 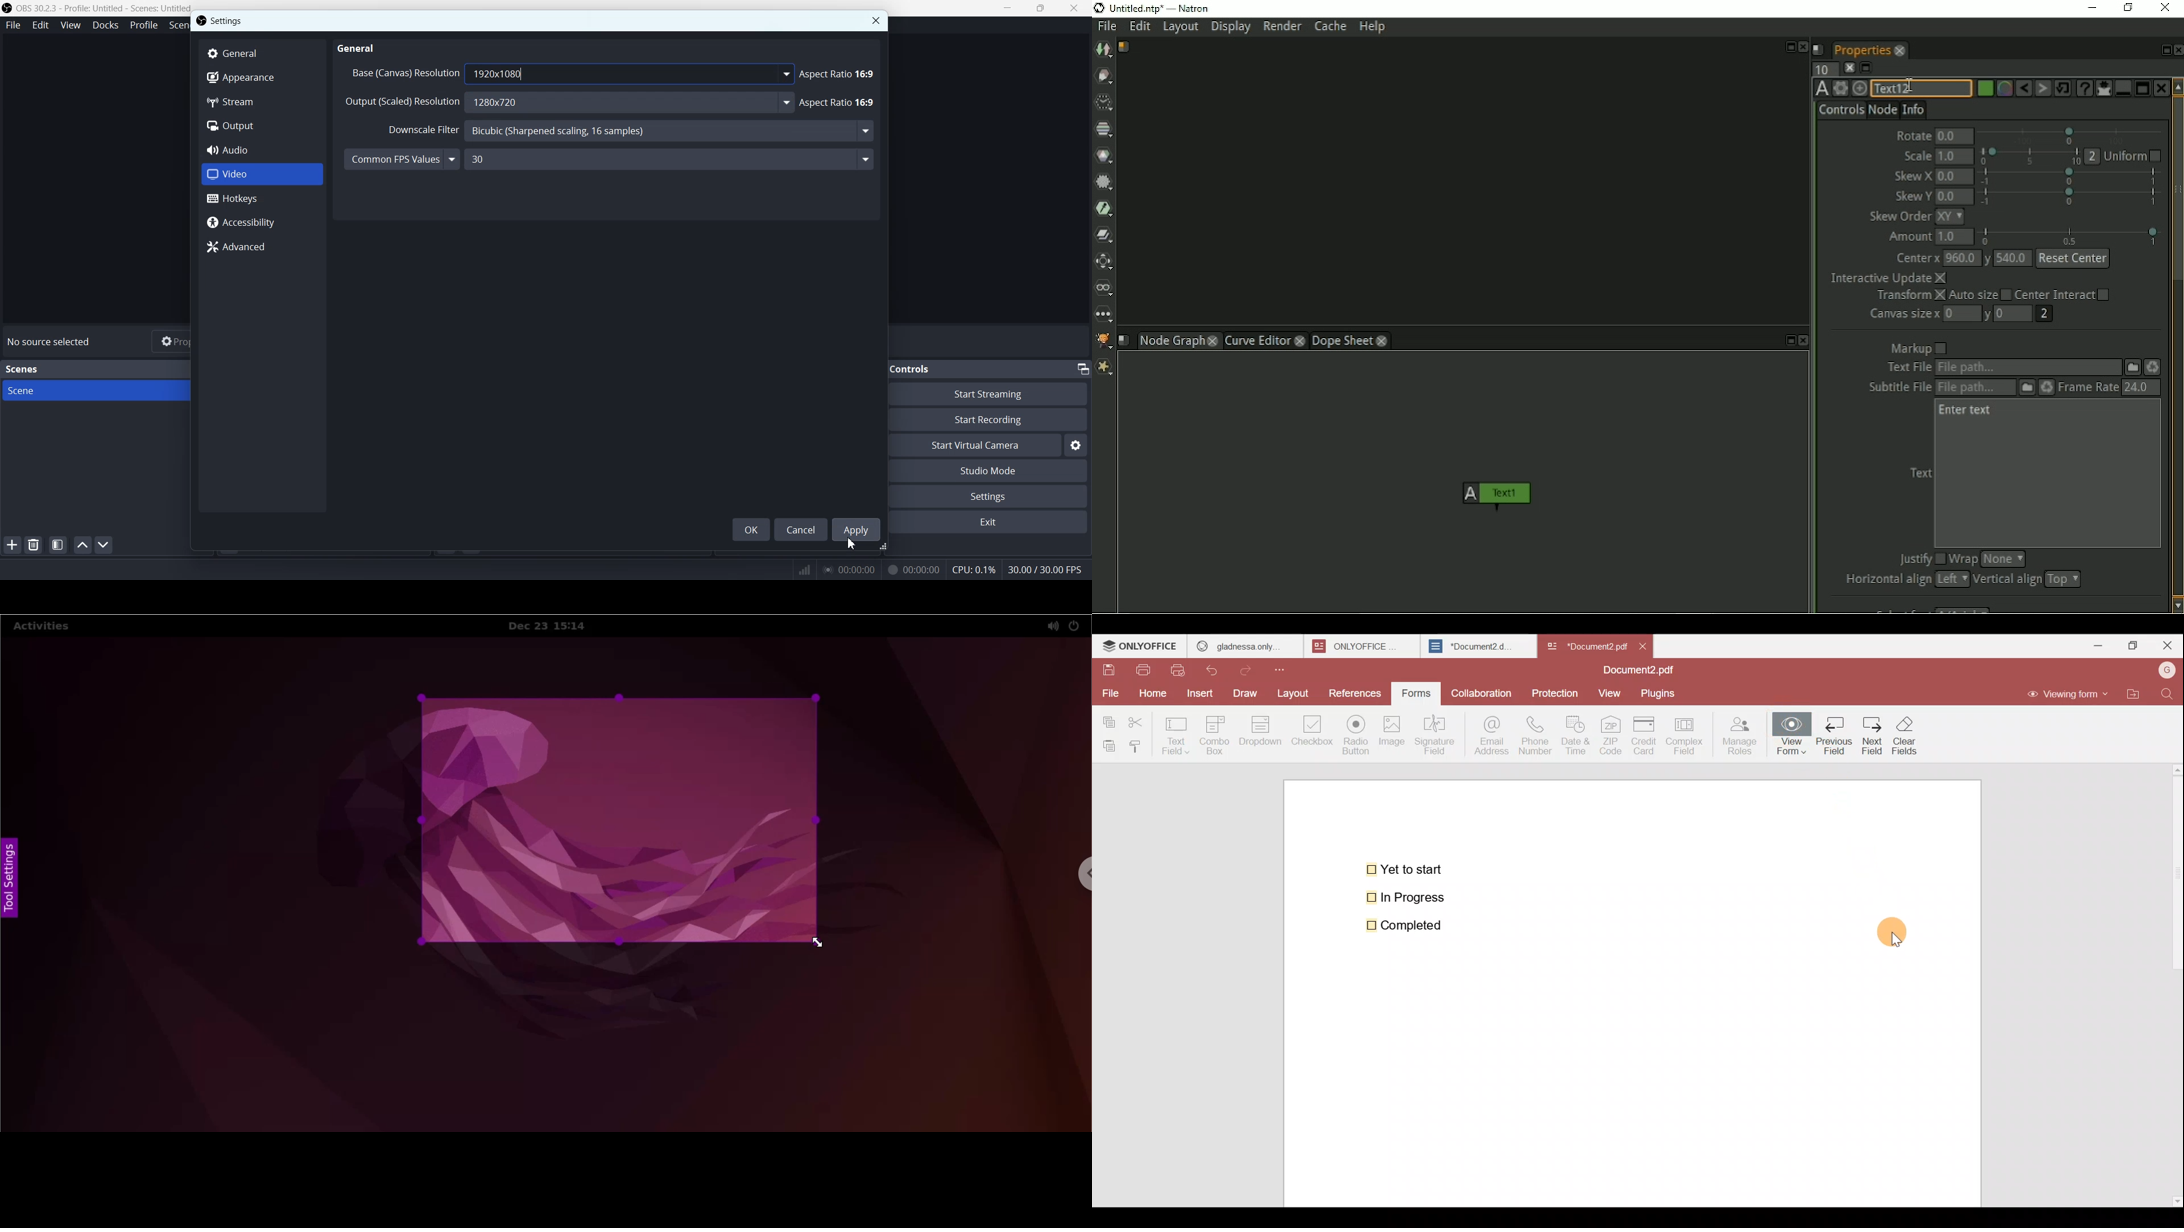 What do you see at coordinates (51, 342) in the screenshot?
I see `Text` at bounding box center [51, 342].